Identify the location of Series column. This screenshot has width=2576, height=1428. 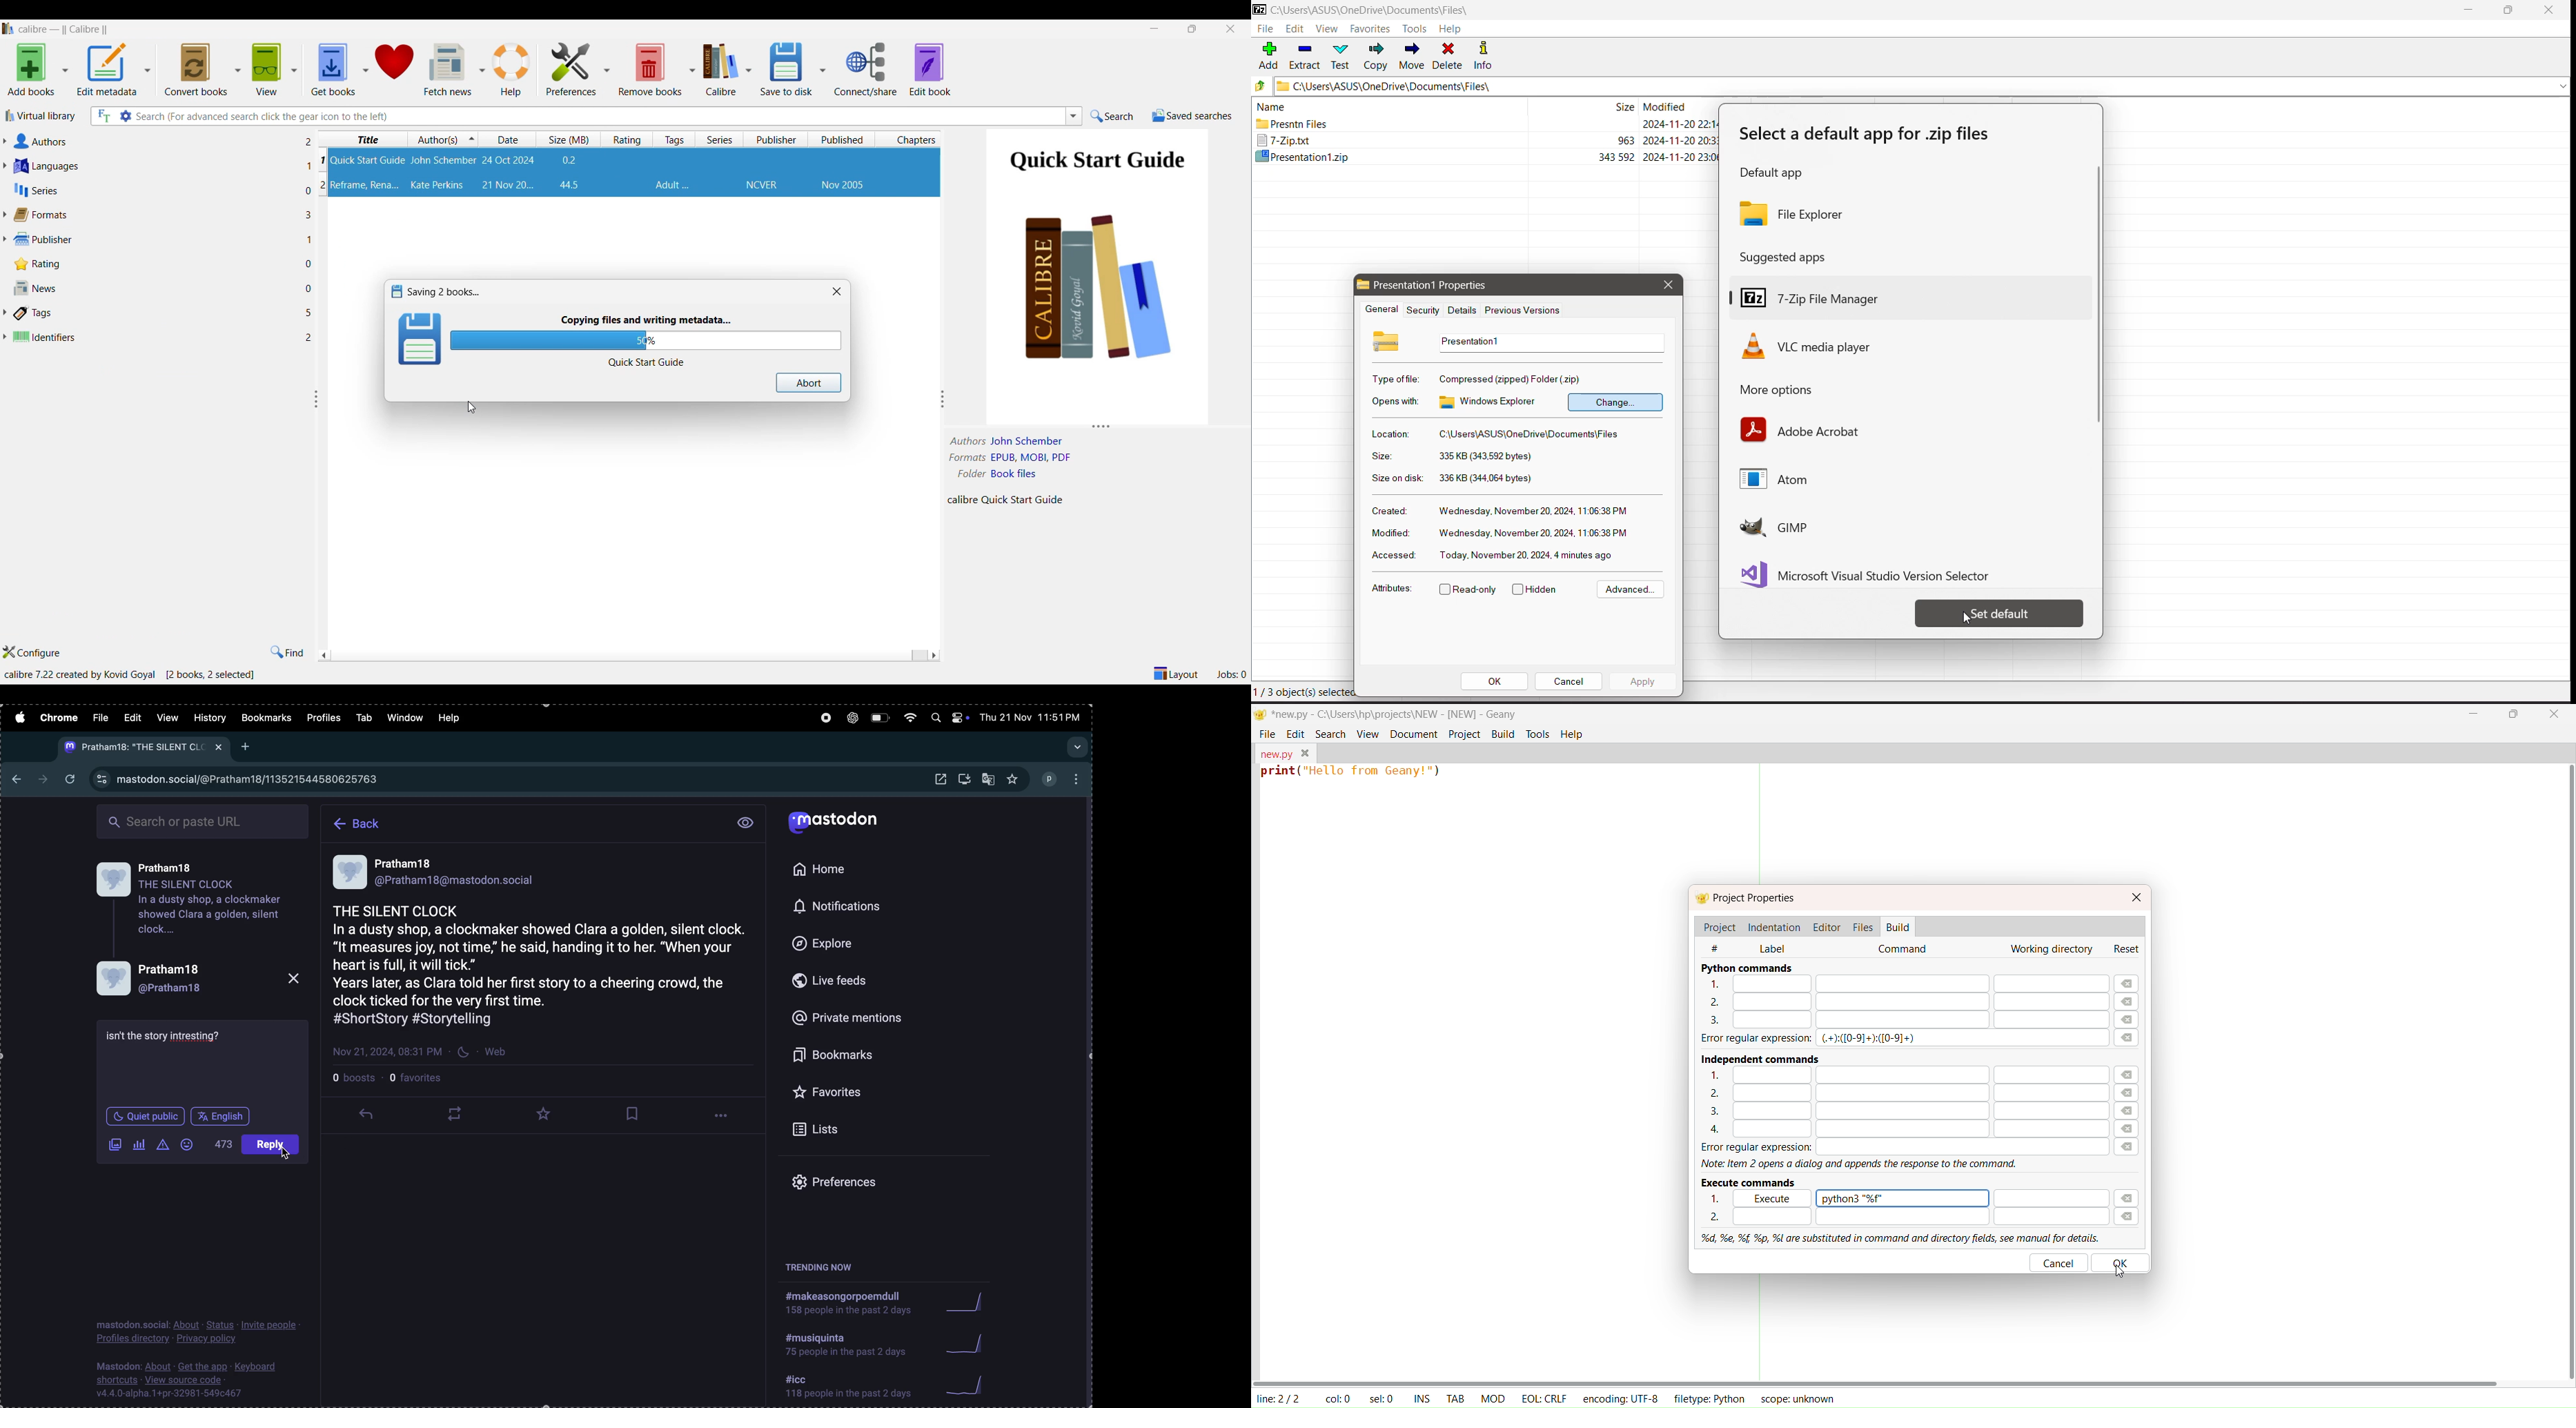
(720, 139).